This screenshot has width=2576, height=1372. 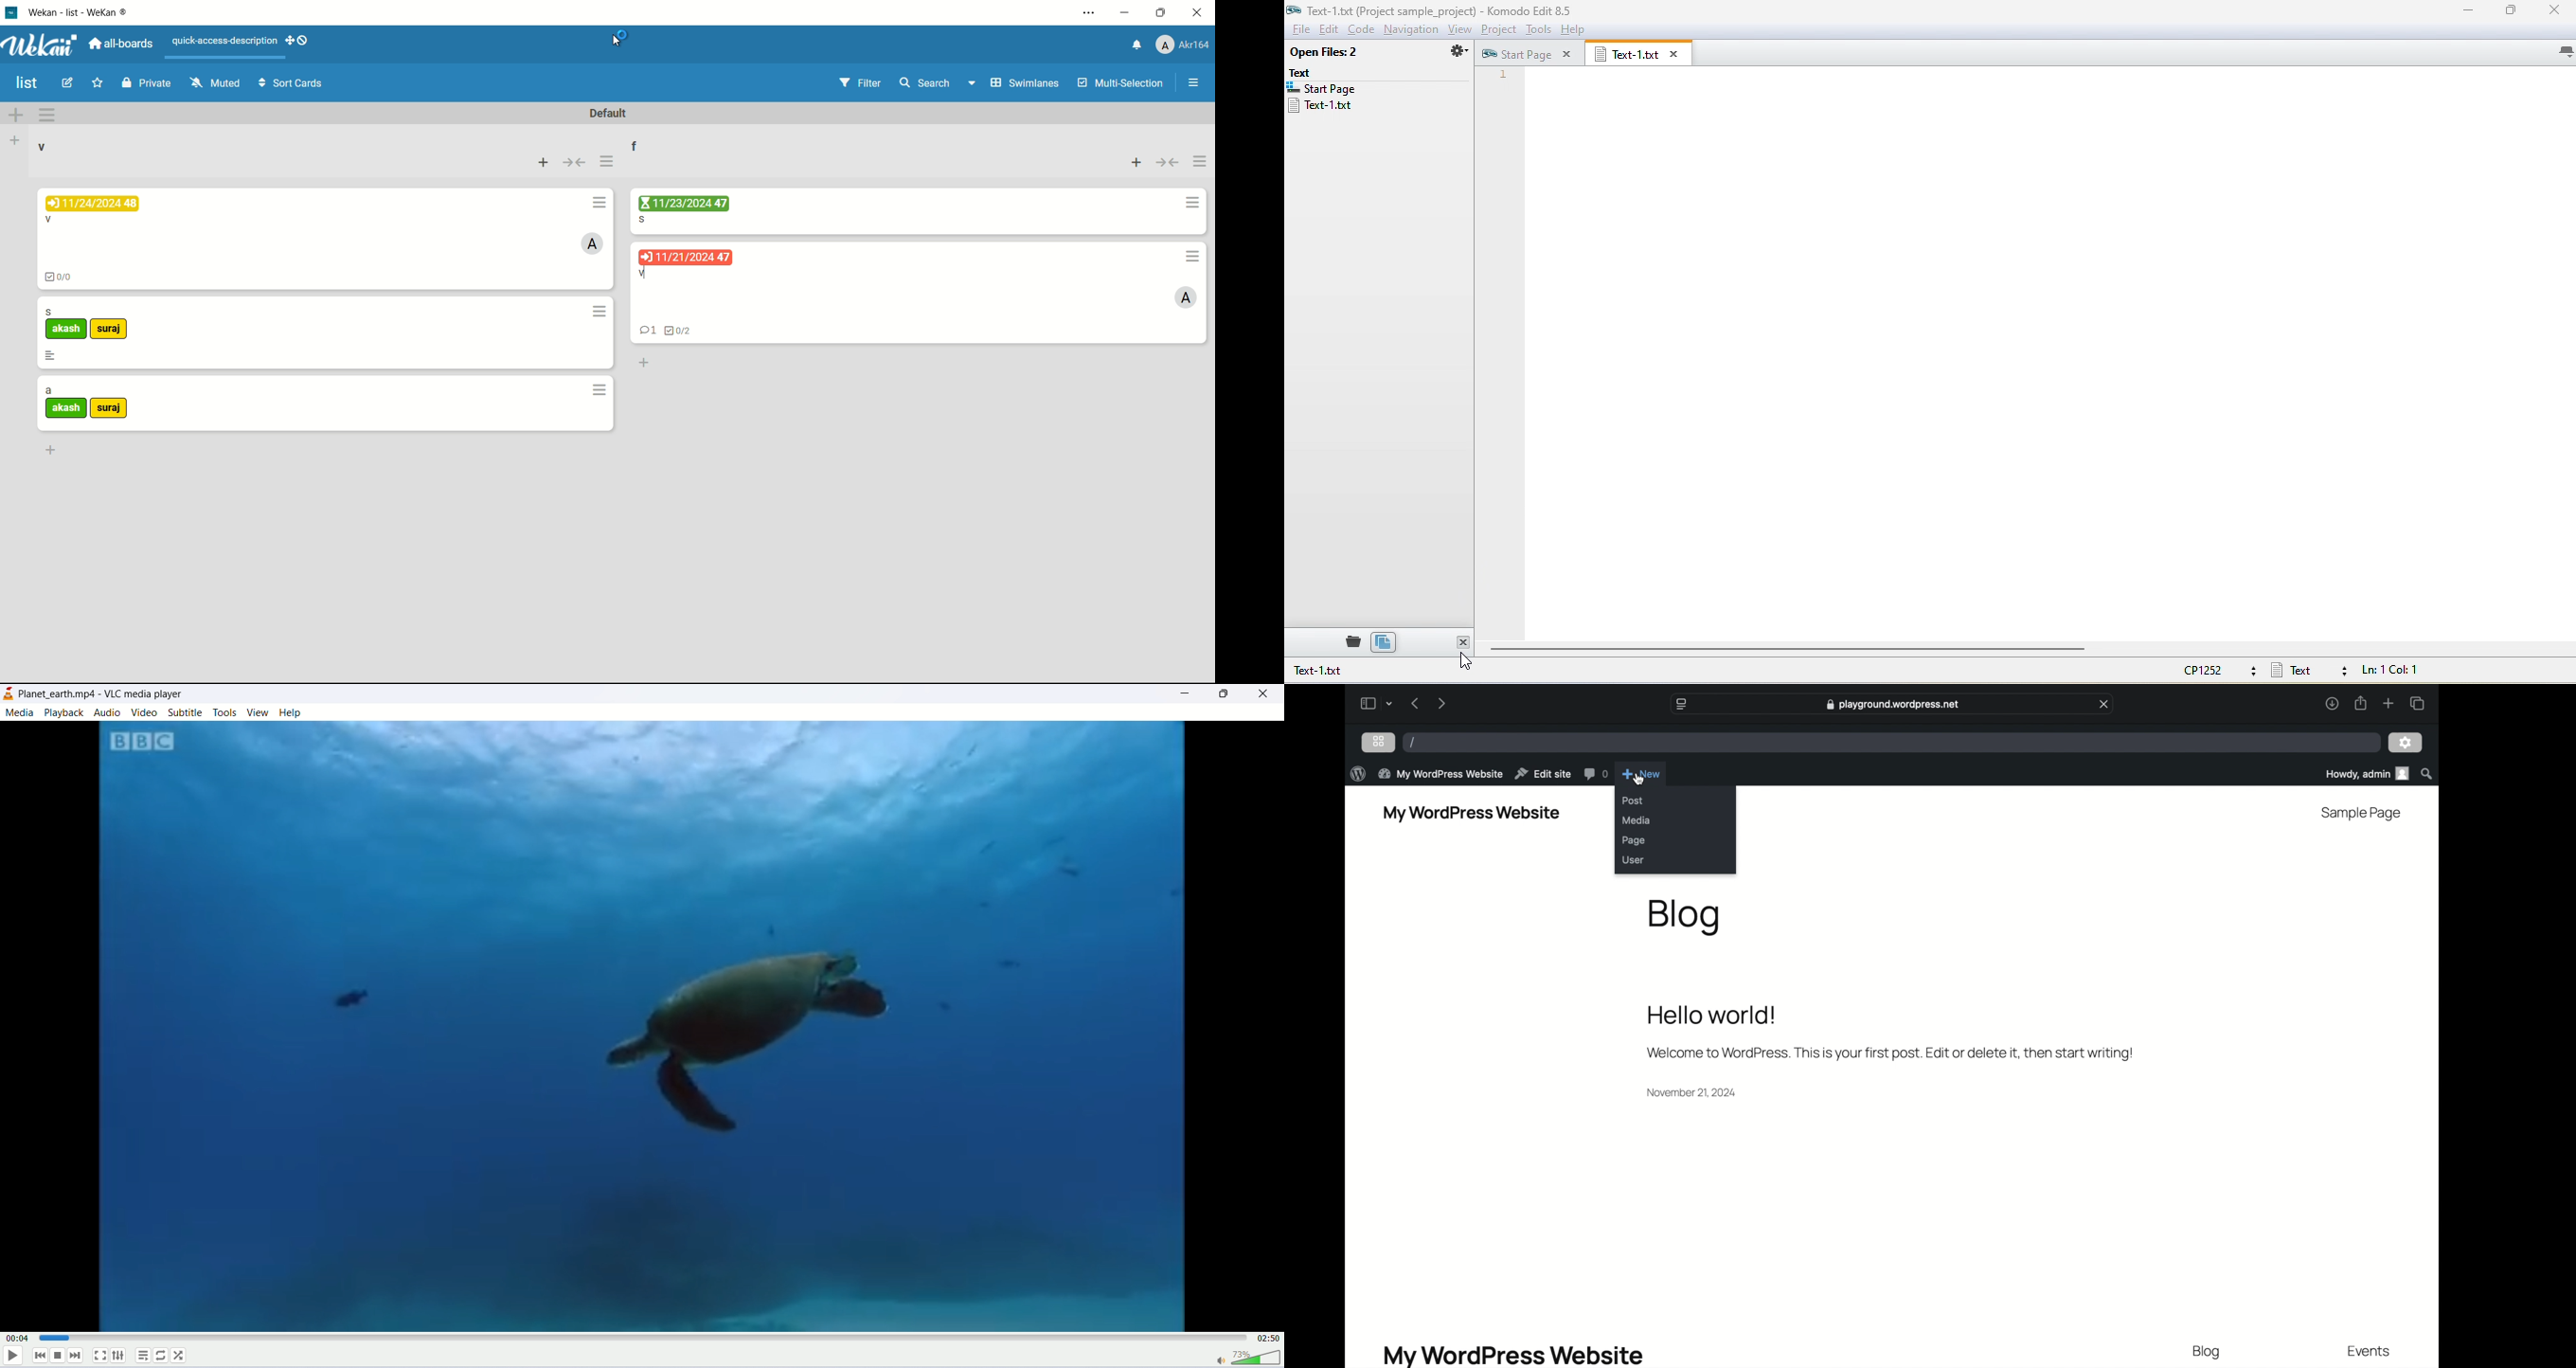 I want to click on muted, so click(x=217, y=82).